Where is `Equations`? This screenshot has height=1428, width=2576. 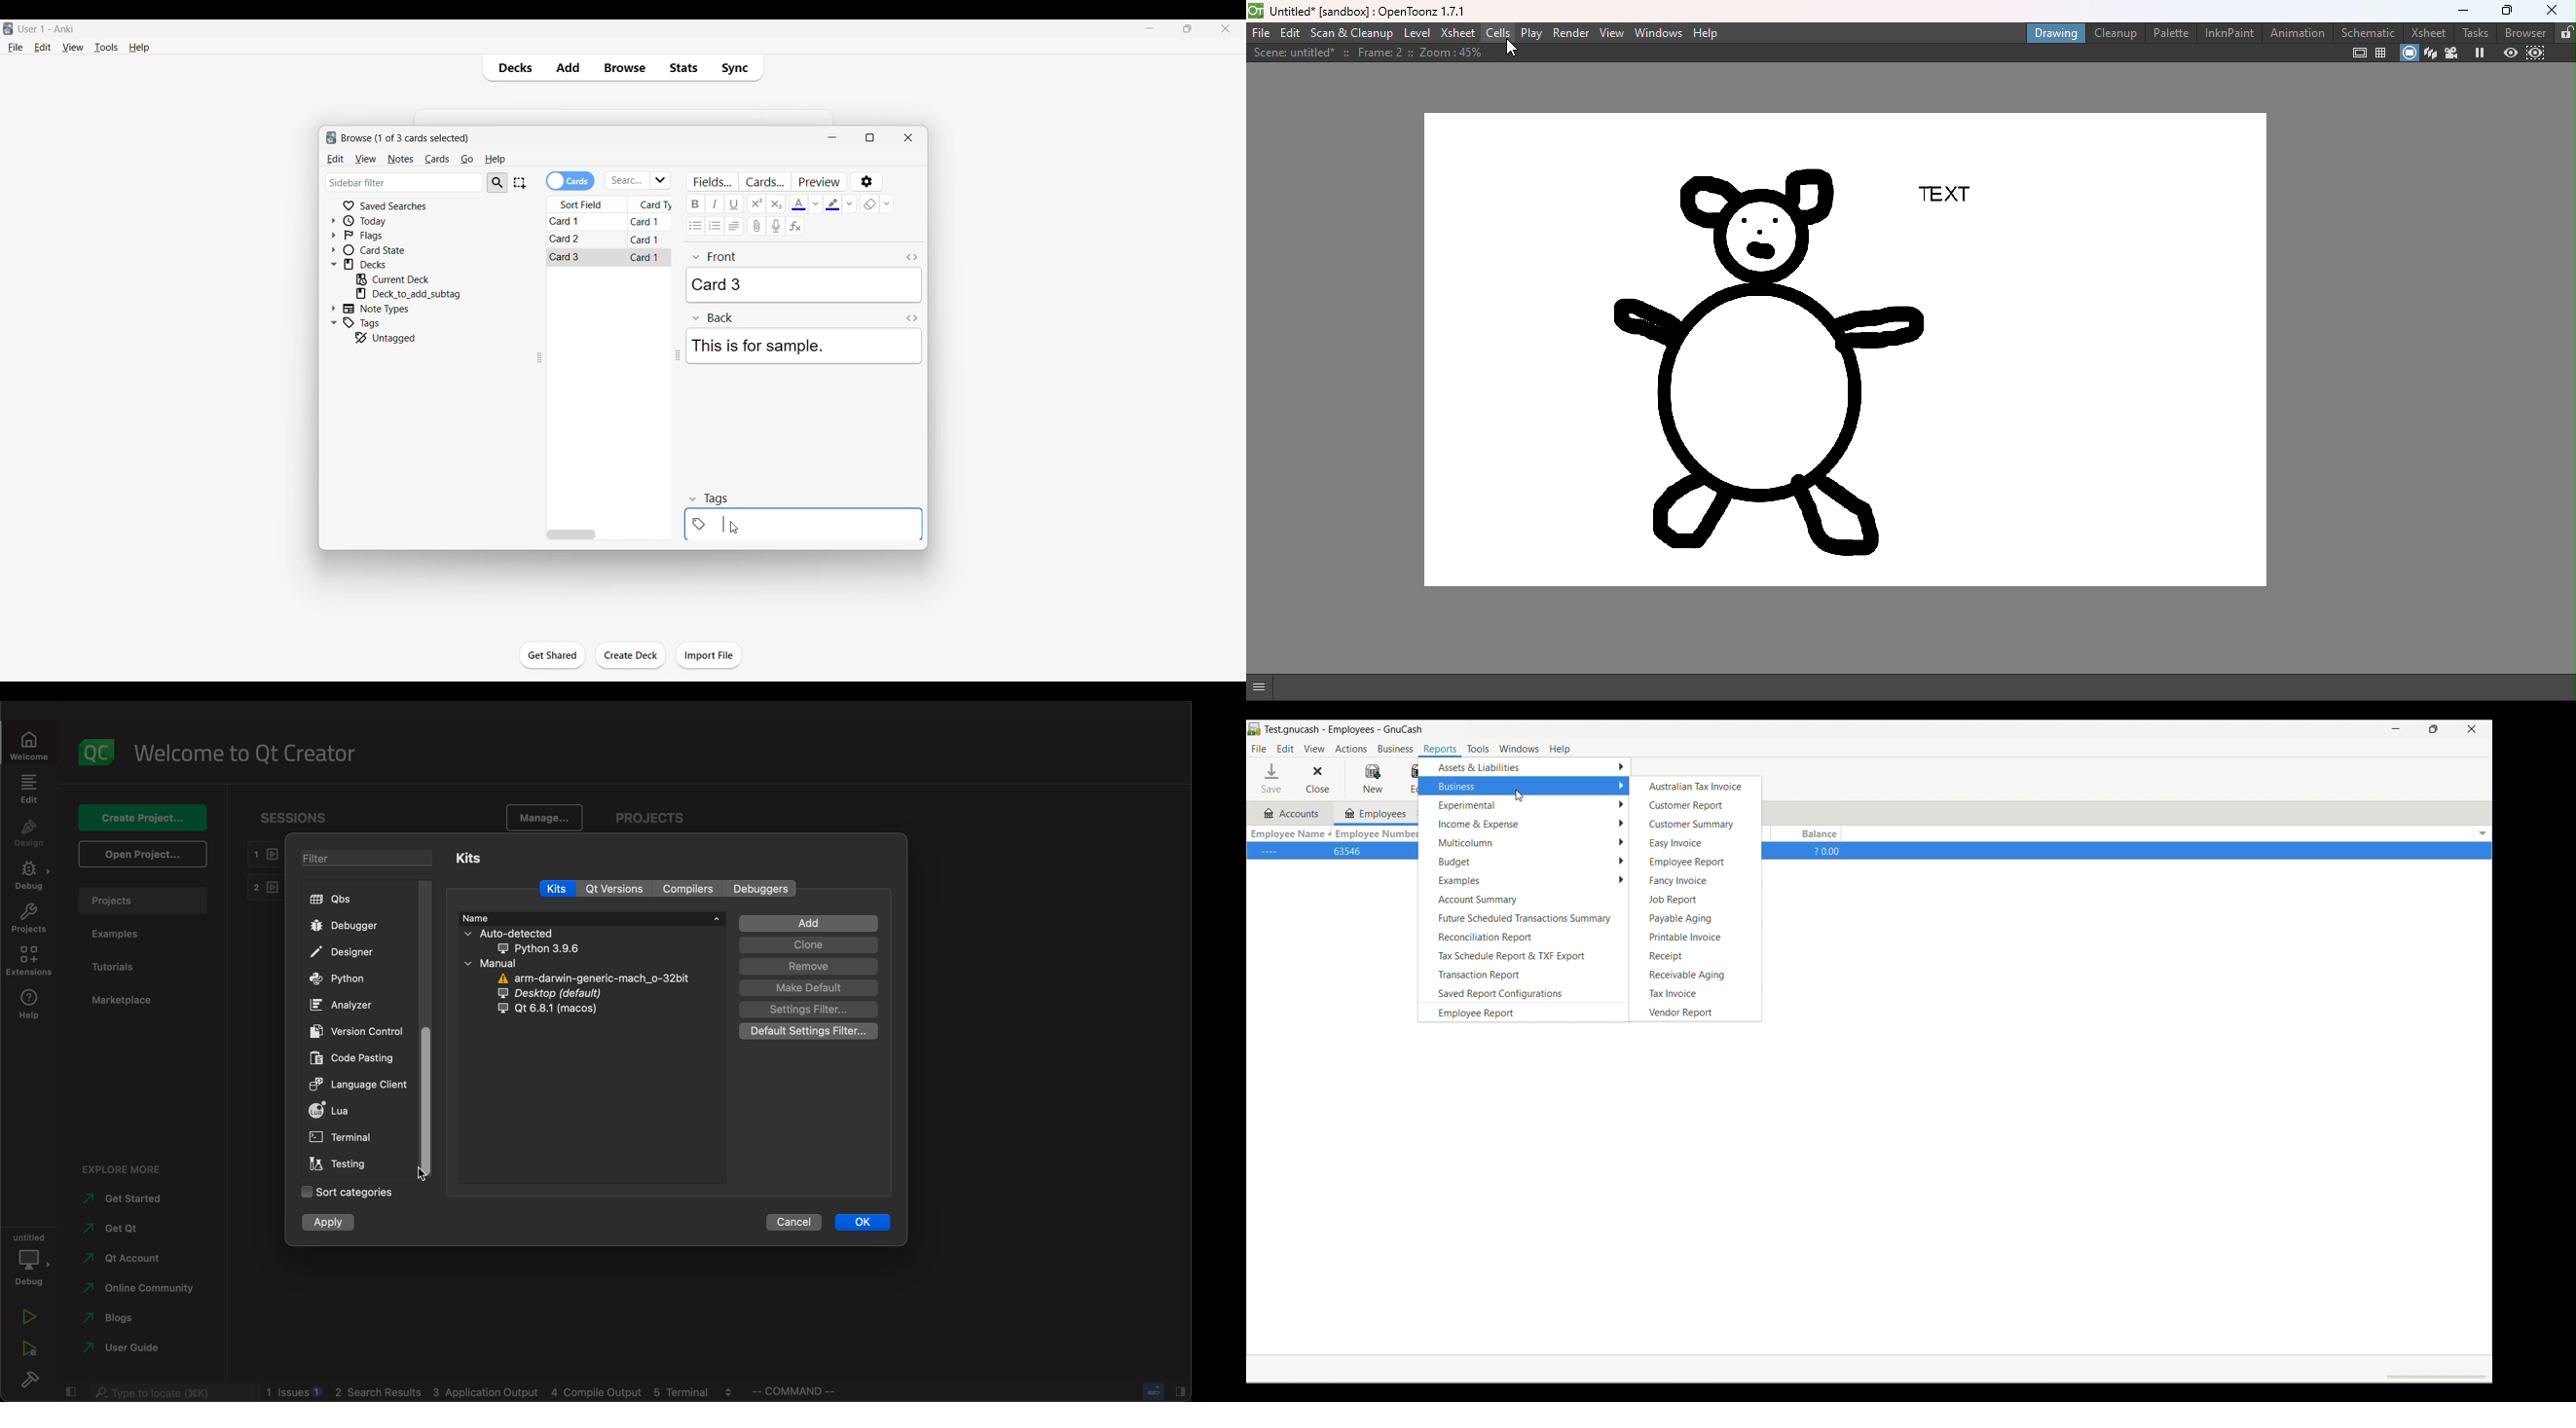
Equations is located at coordinates (795, 225).